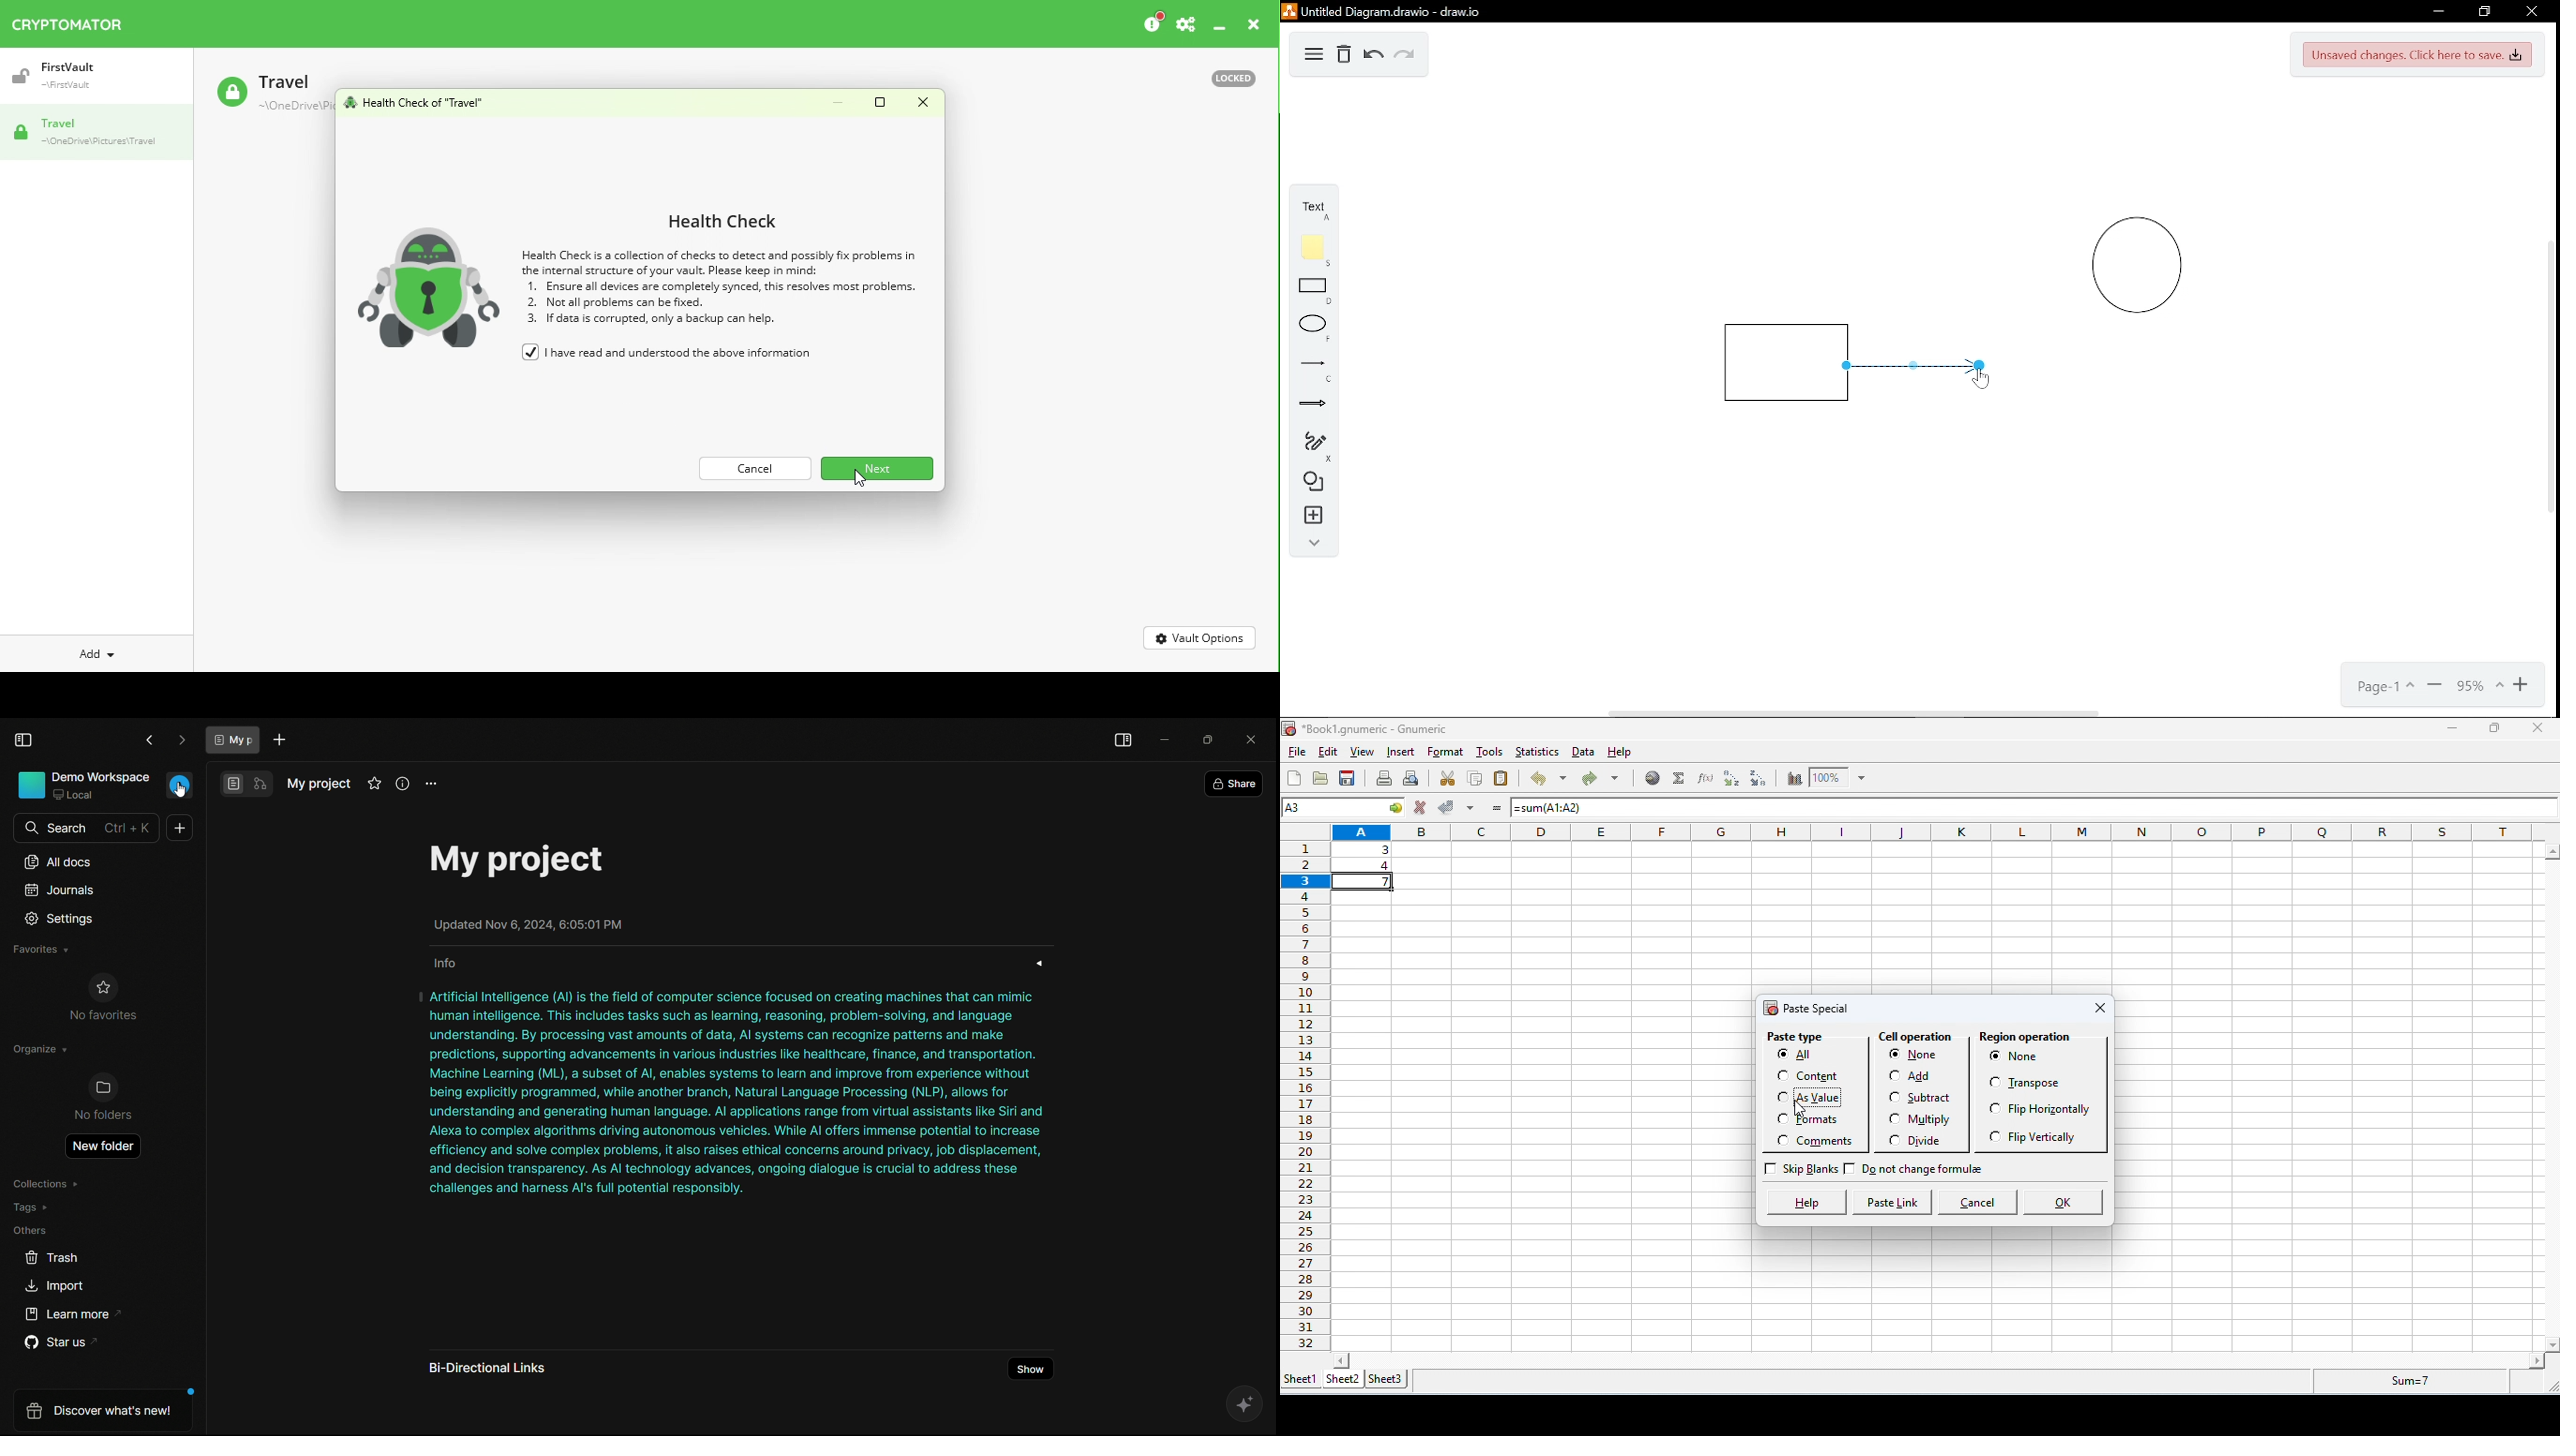 The width and height of the screenshot is (2576, 1456). Describe the element at coordinates (102, 1411) in the screenshot. I see `discover what's new` at that location.